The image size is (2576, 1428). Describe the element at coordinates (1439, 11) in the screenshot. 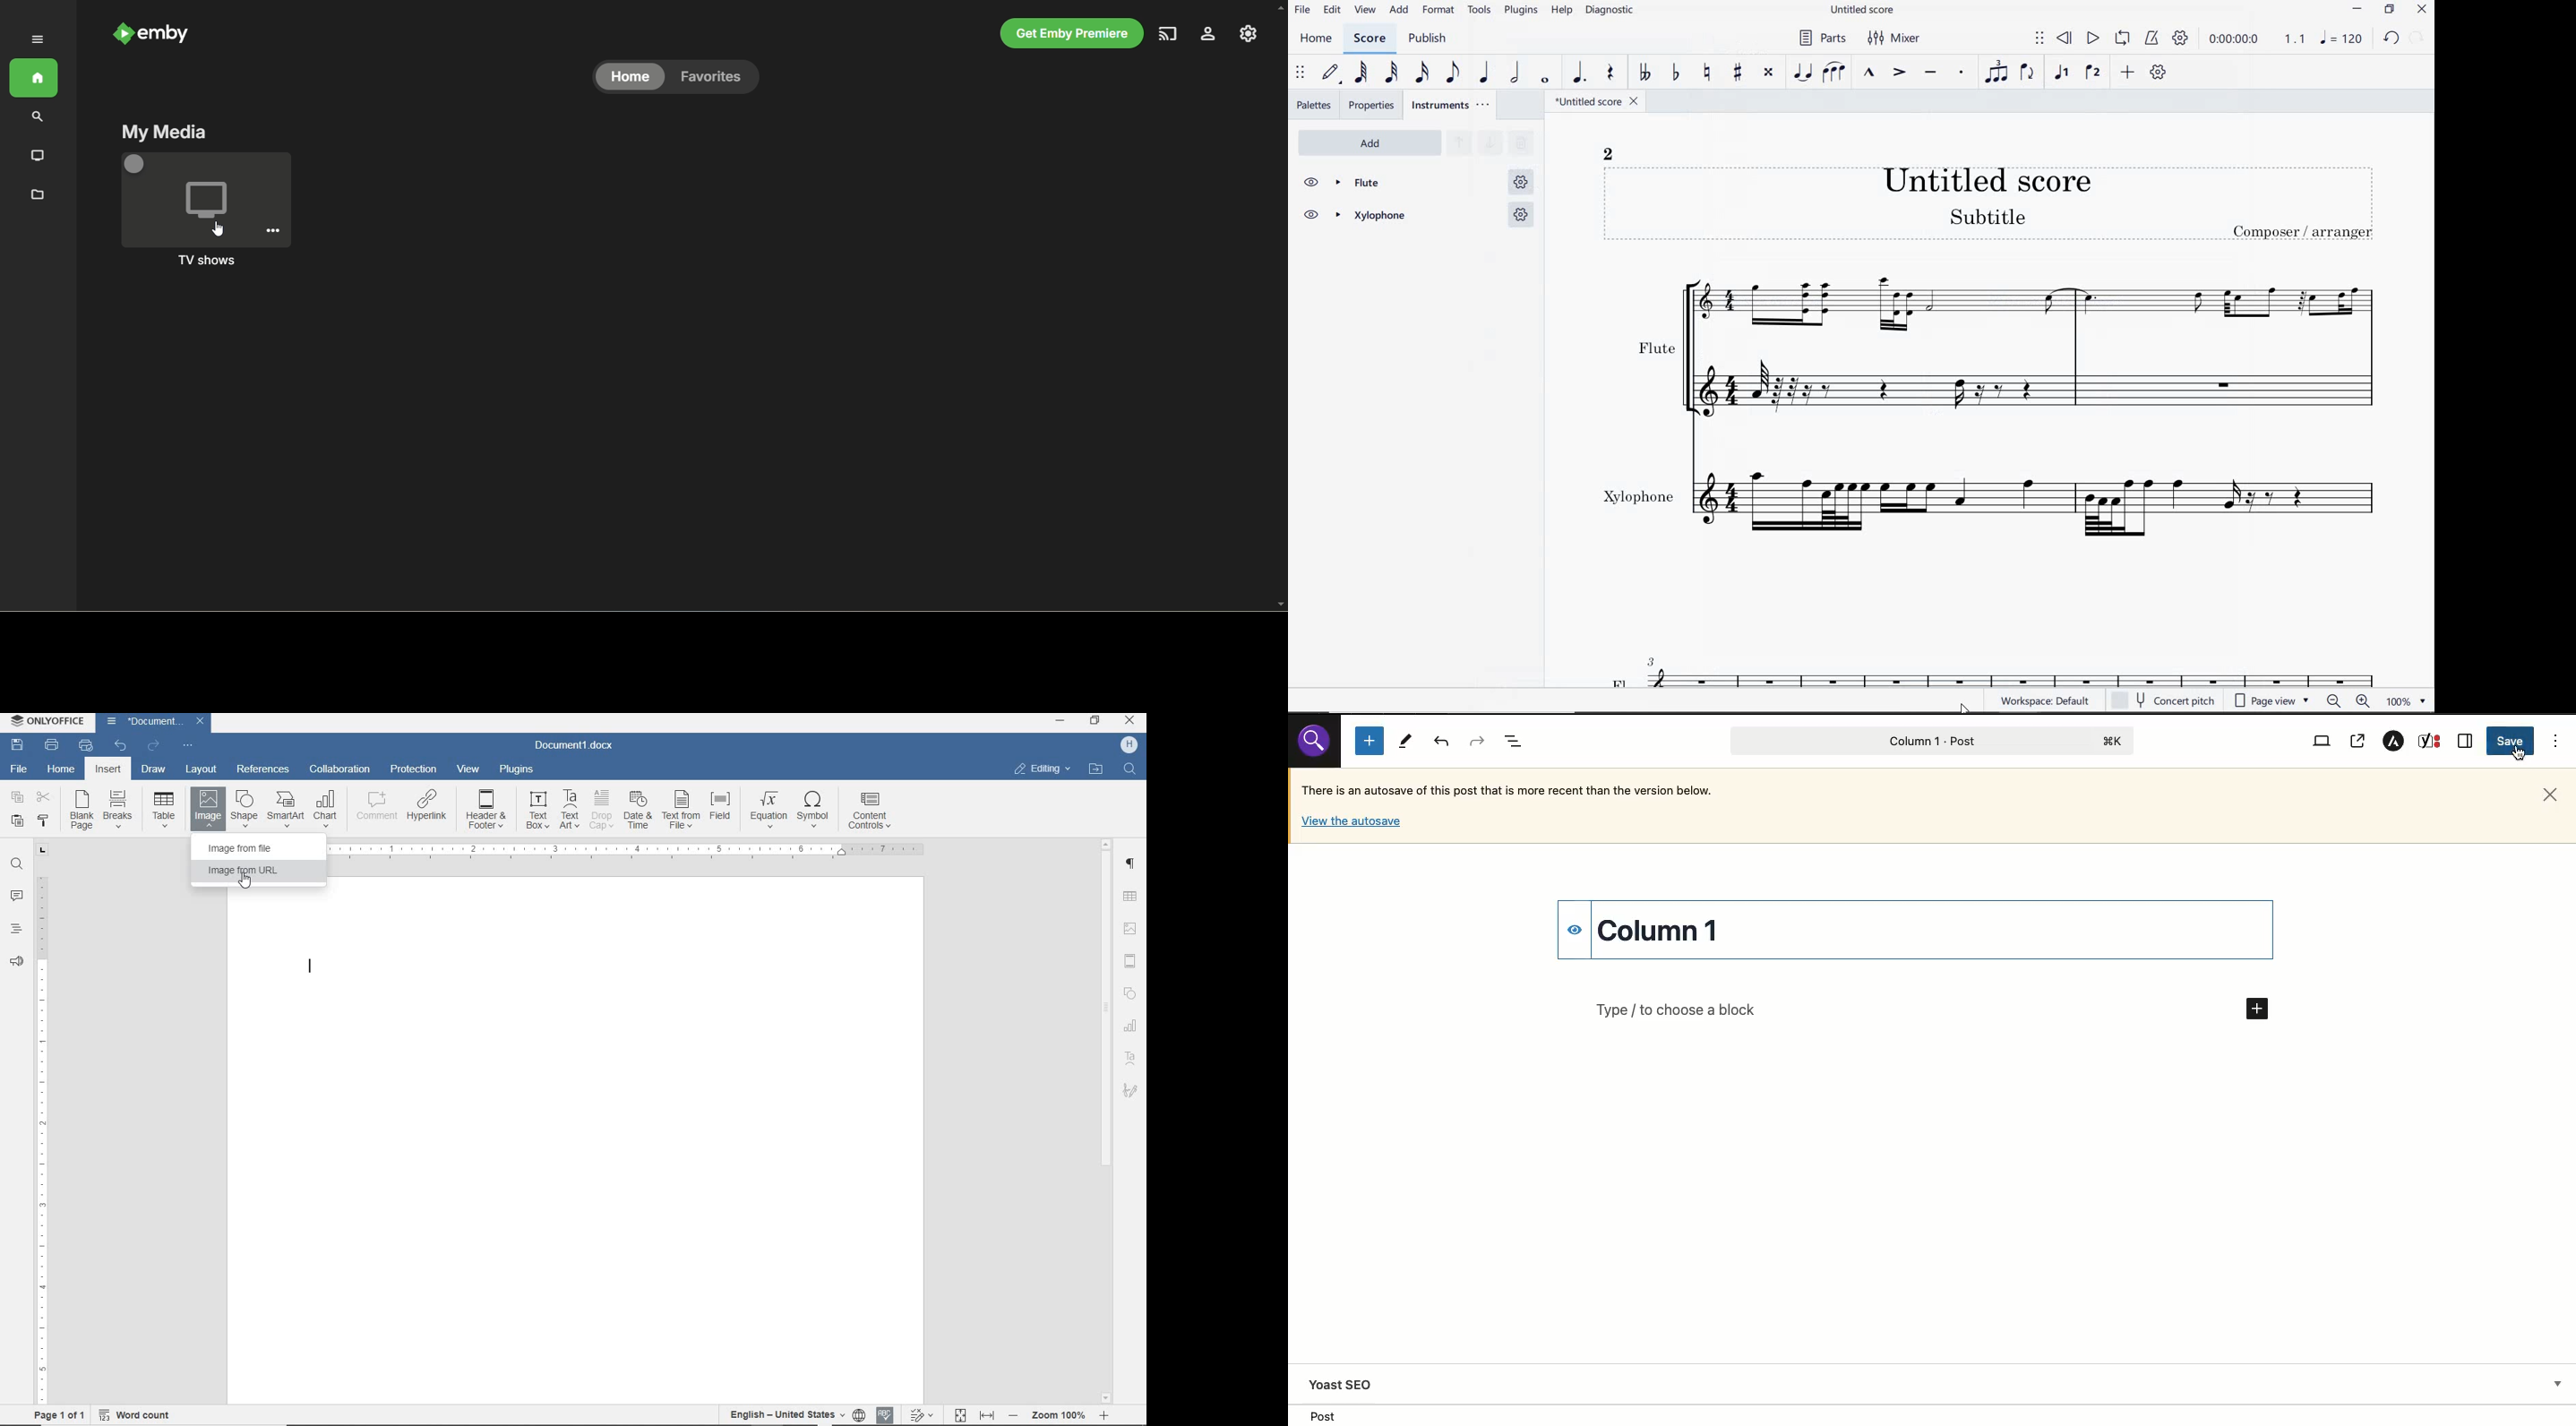

I see `FORMAT` at that location.